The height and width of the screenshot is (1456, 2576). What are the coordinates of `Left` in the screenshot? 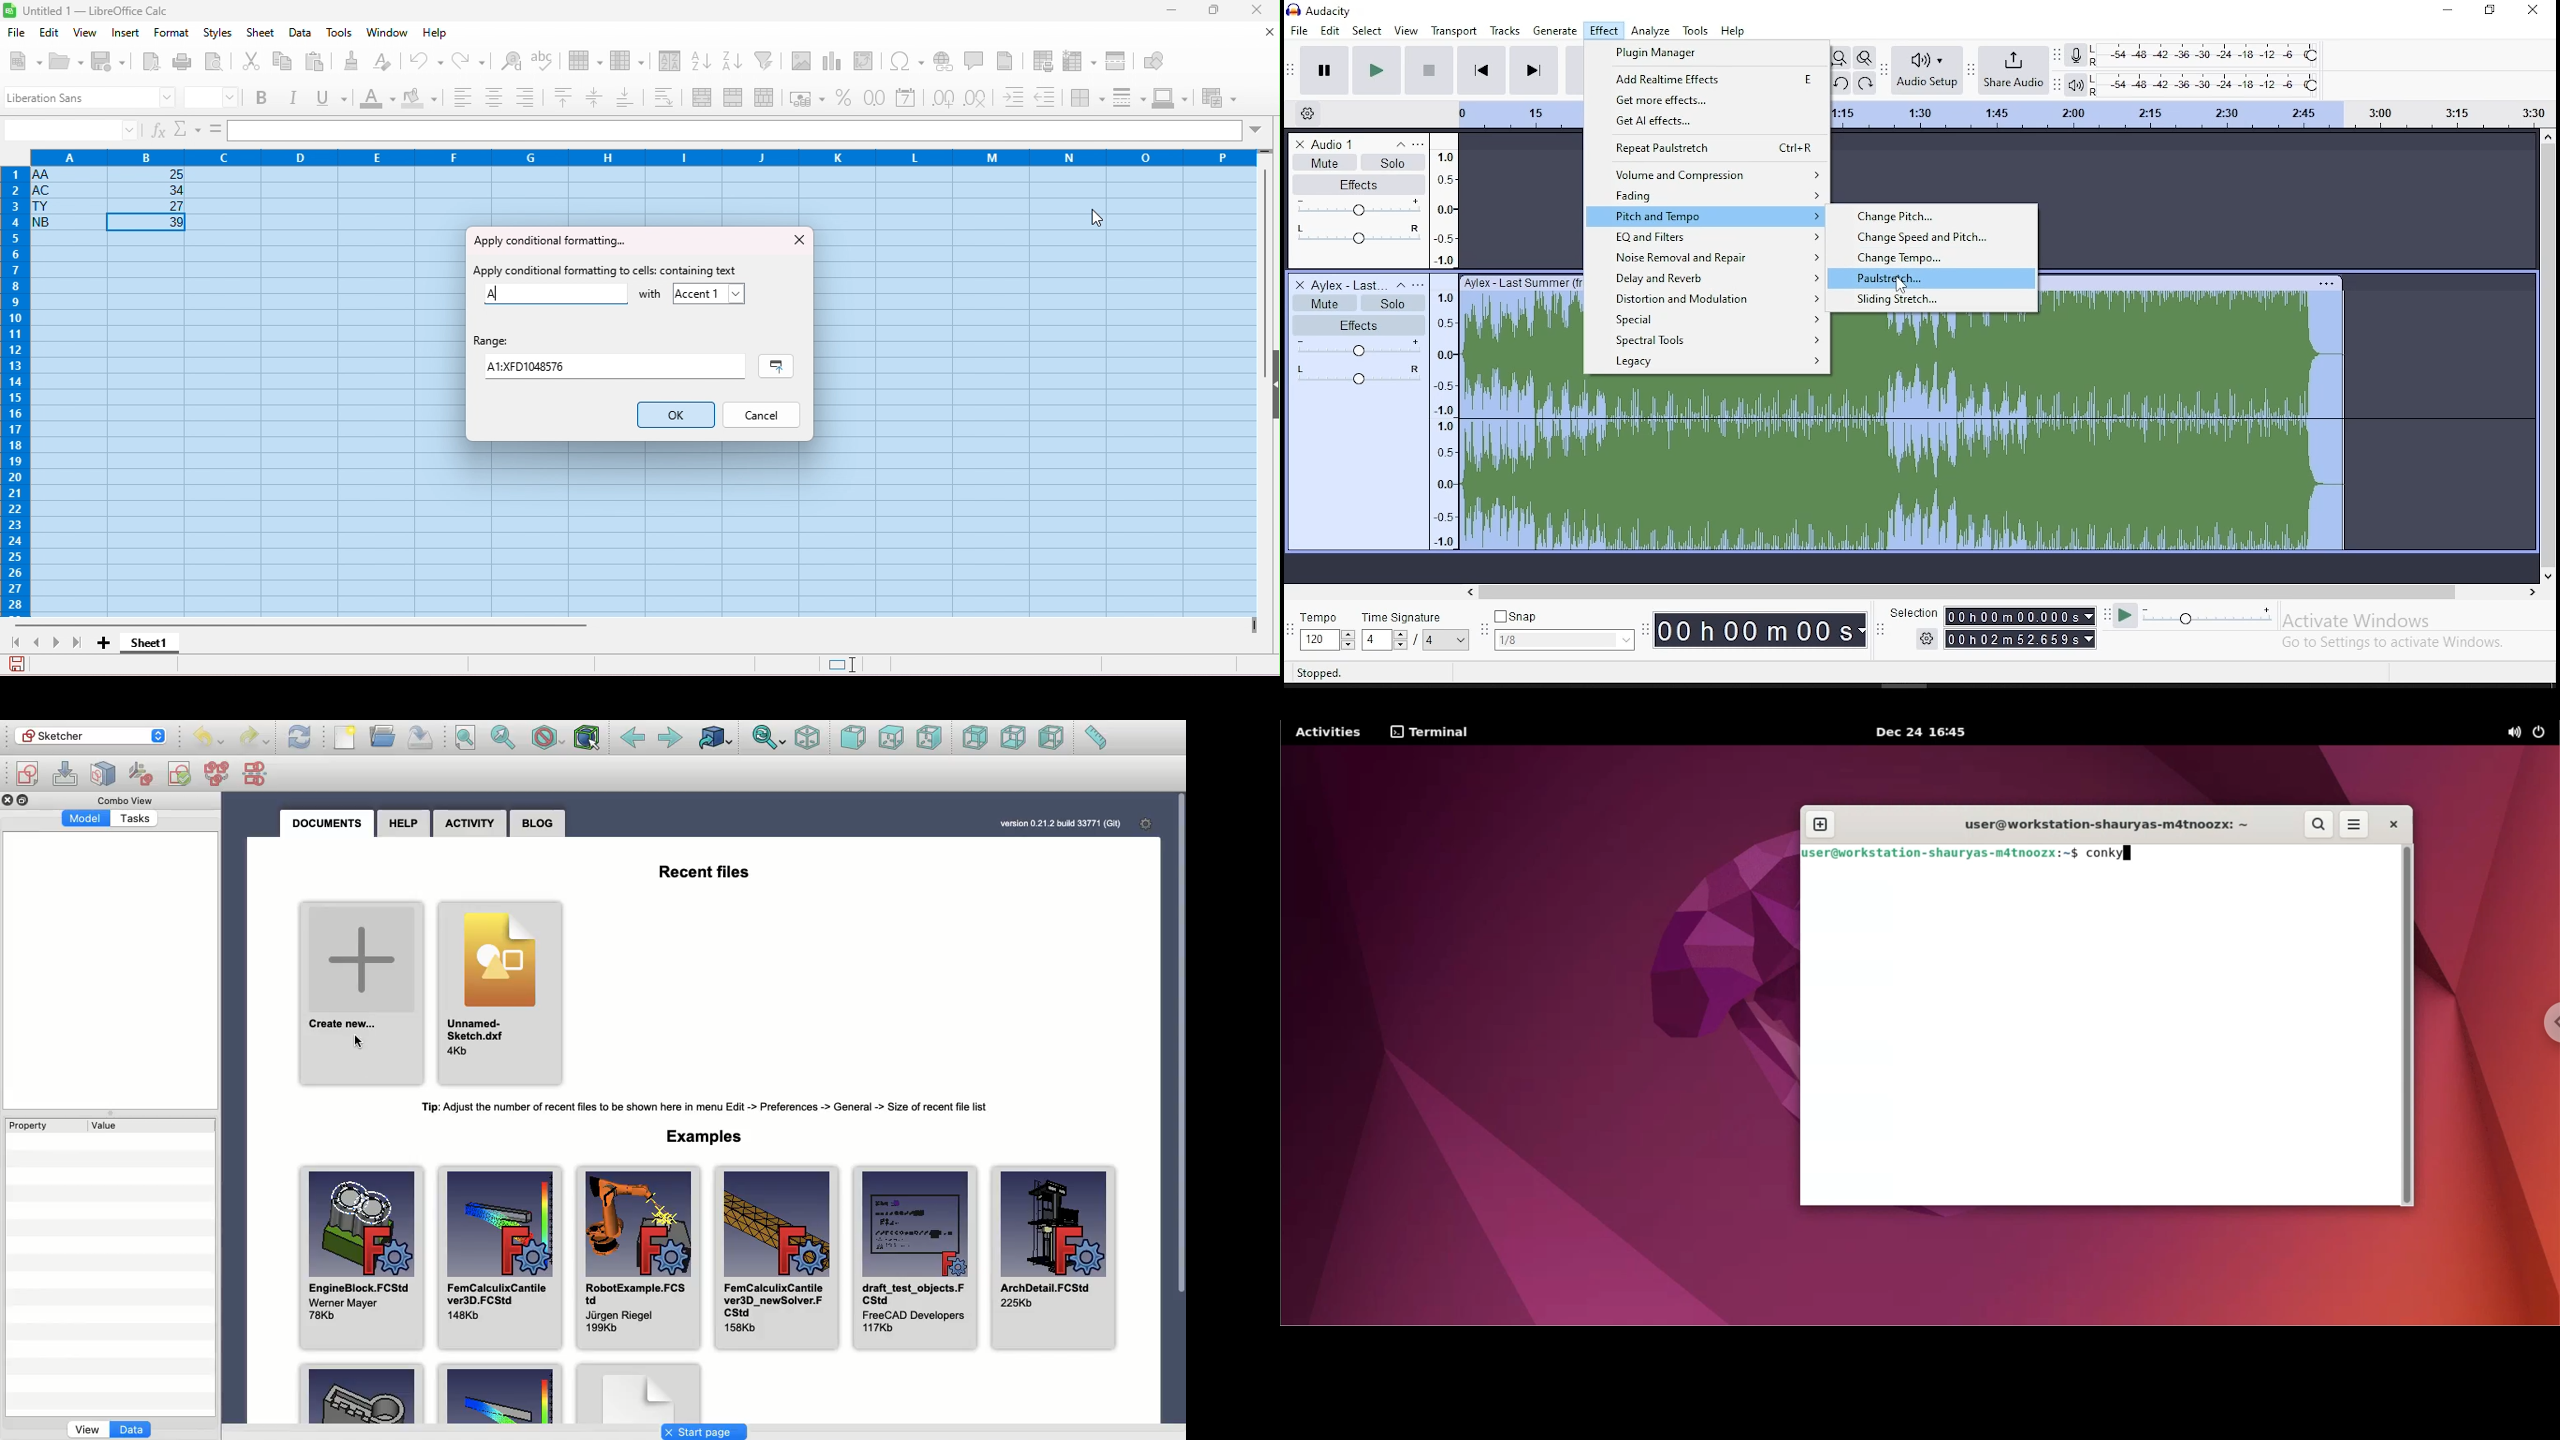 It's located at (1051, 737).